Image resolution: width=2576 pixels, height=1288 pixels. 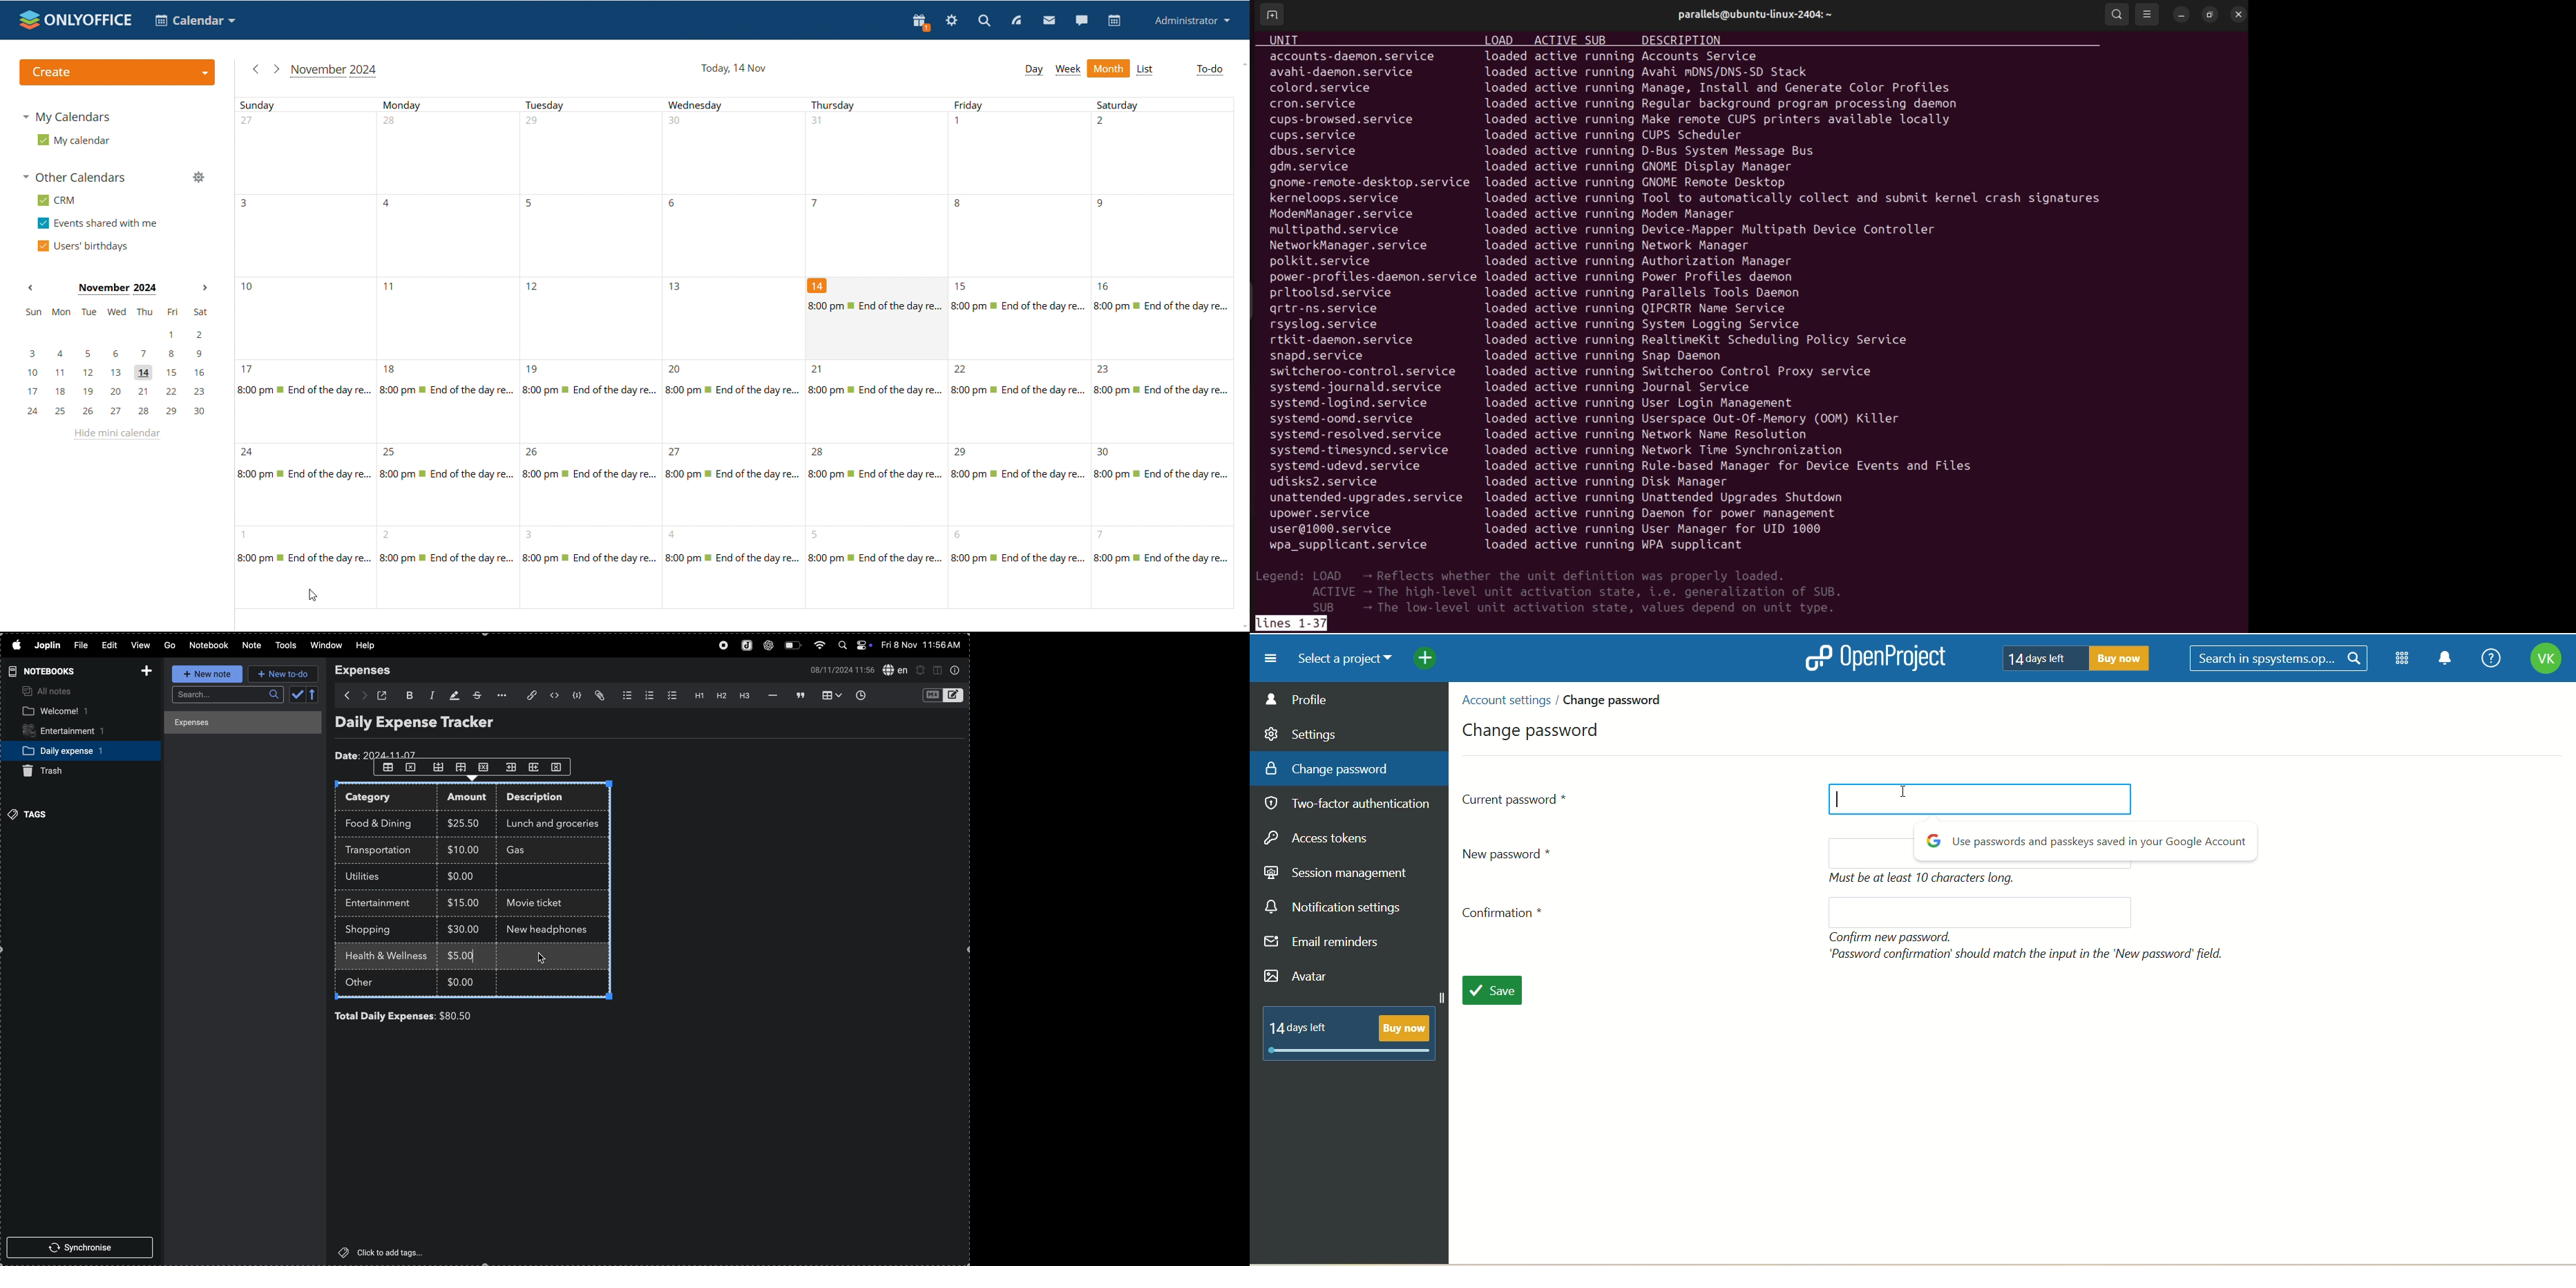 I want to click on active running genome remote desktop, so click(x=1687, y=184).